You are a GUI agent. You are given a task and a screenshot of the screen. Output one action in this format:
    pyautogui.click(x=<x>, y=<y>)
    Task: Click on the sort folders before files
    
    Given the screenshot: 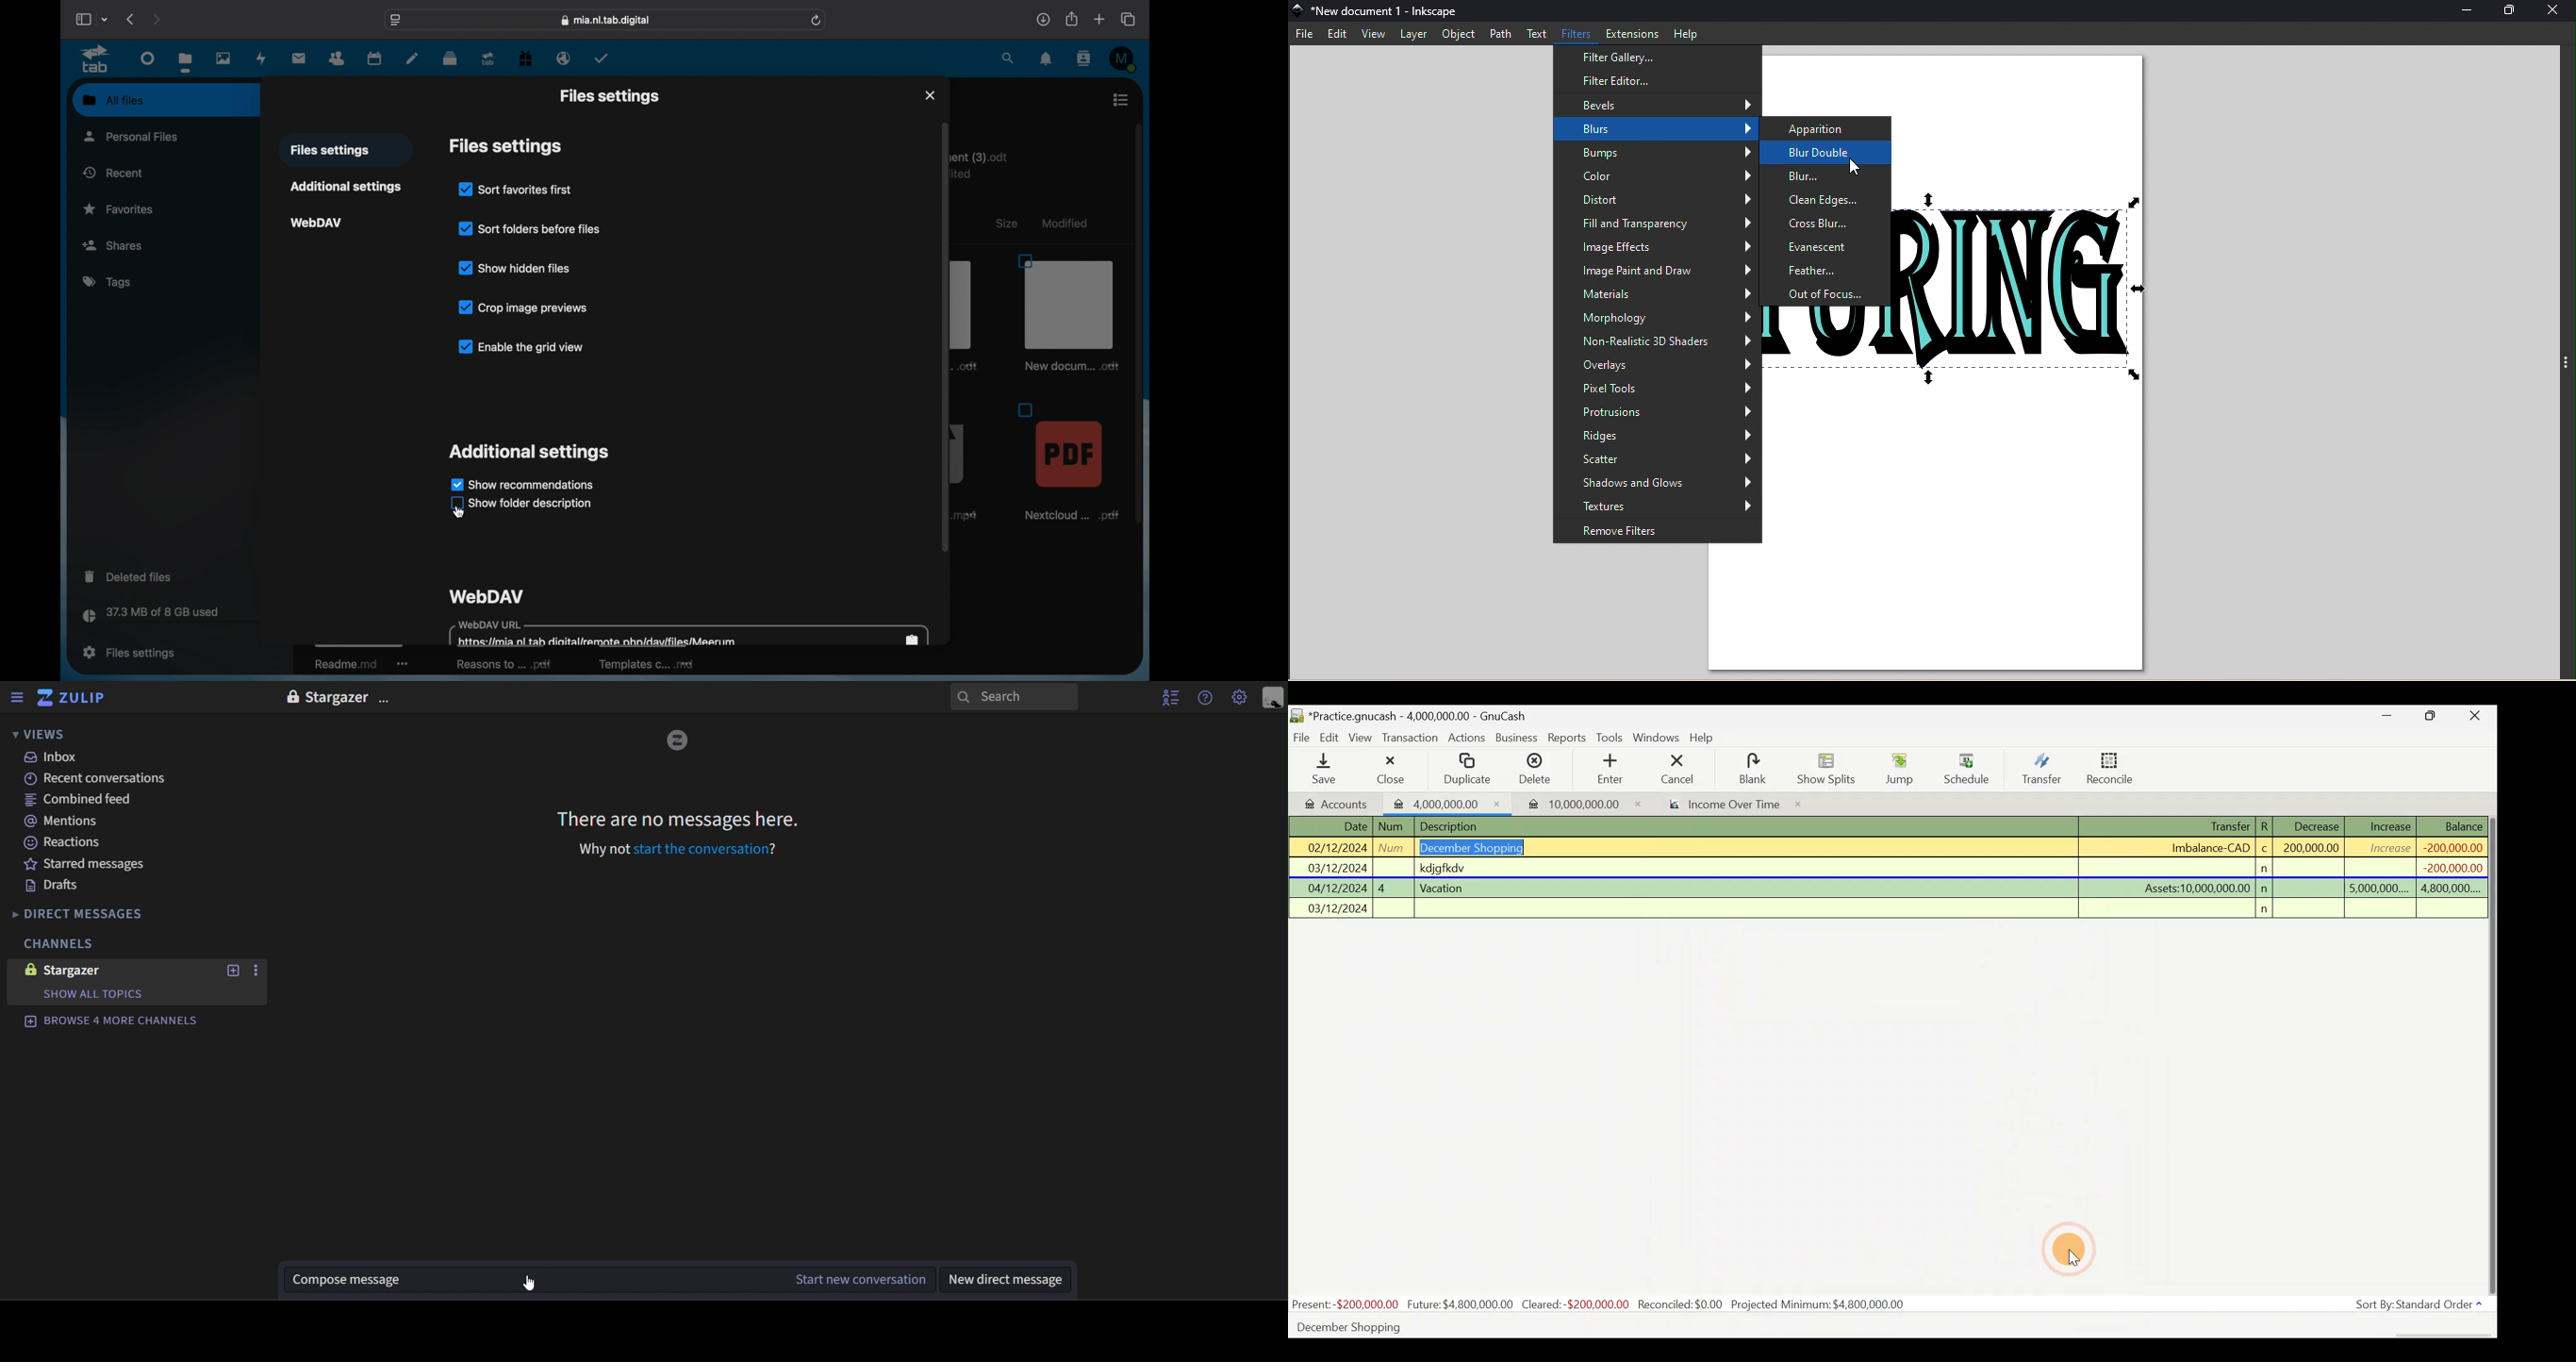 What is the action you would take?
    pyautogui.click(x=529, y=229)
    